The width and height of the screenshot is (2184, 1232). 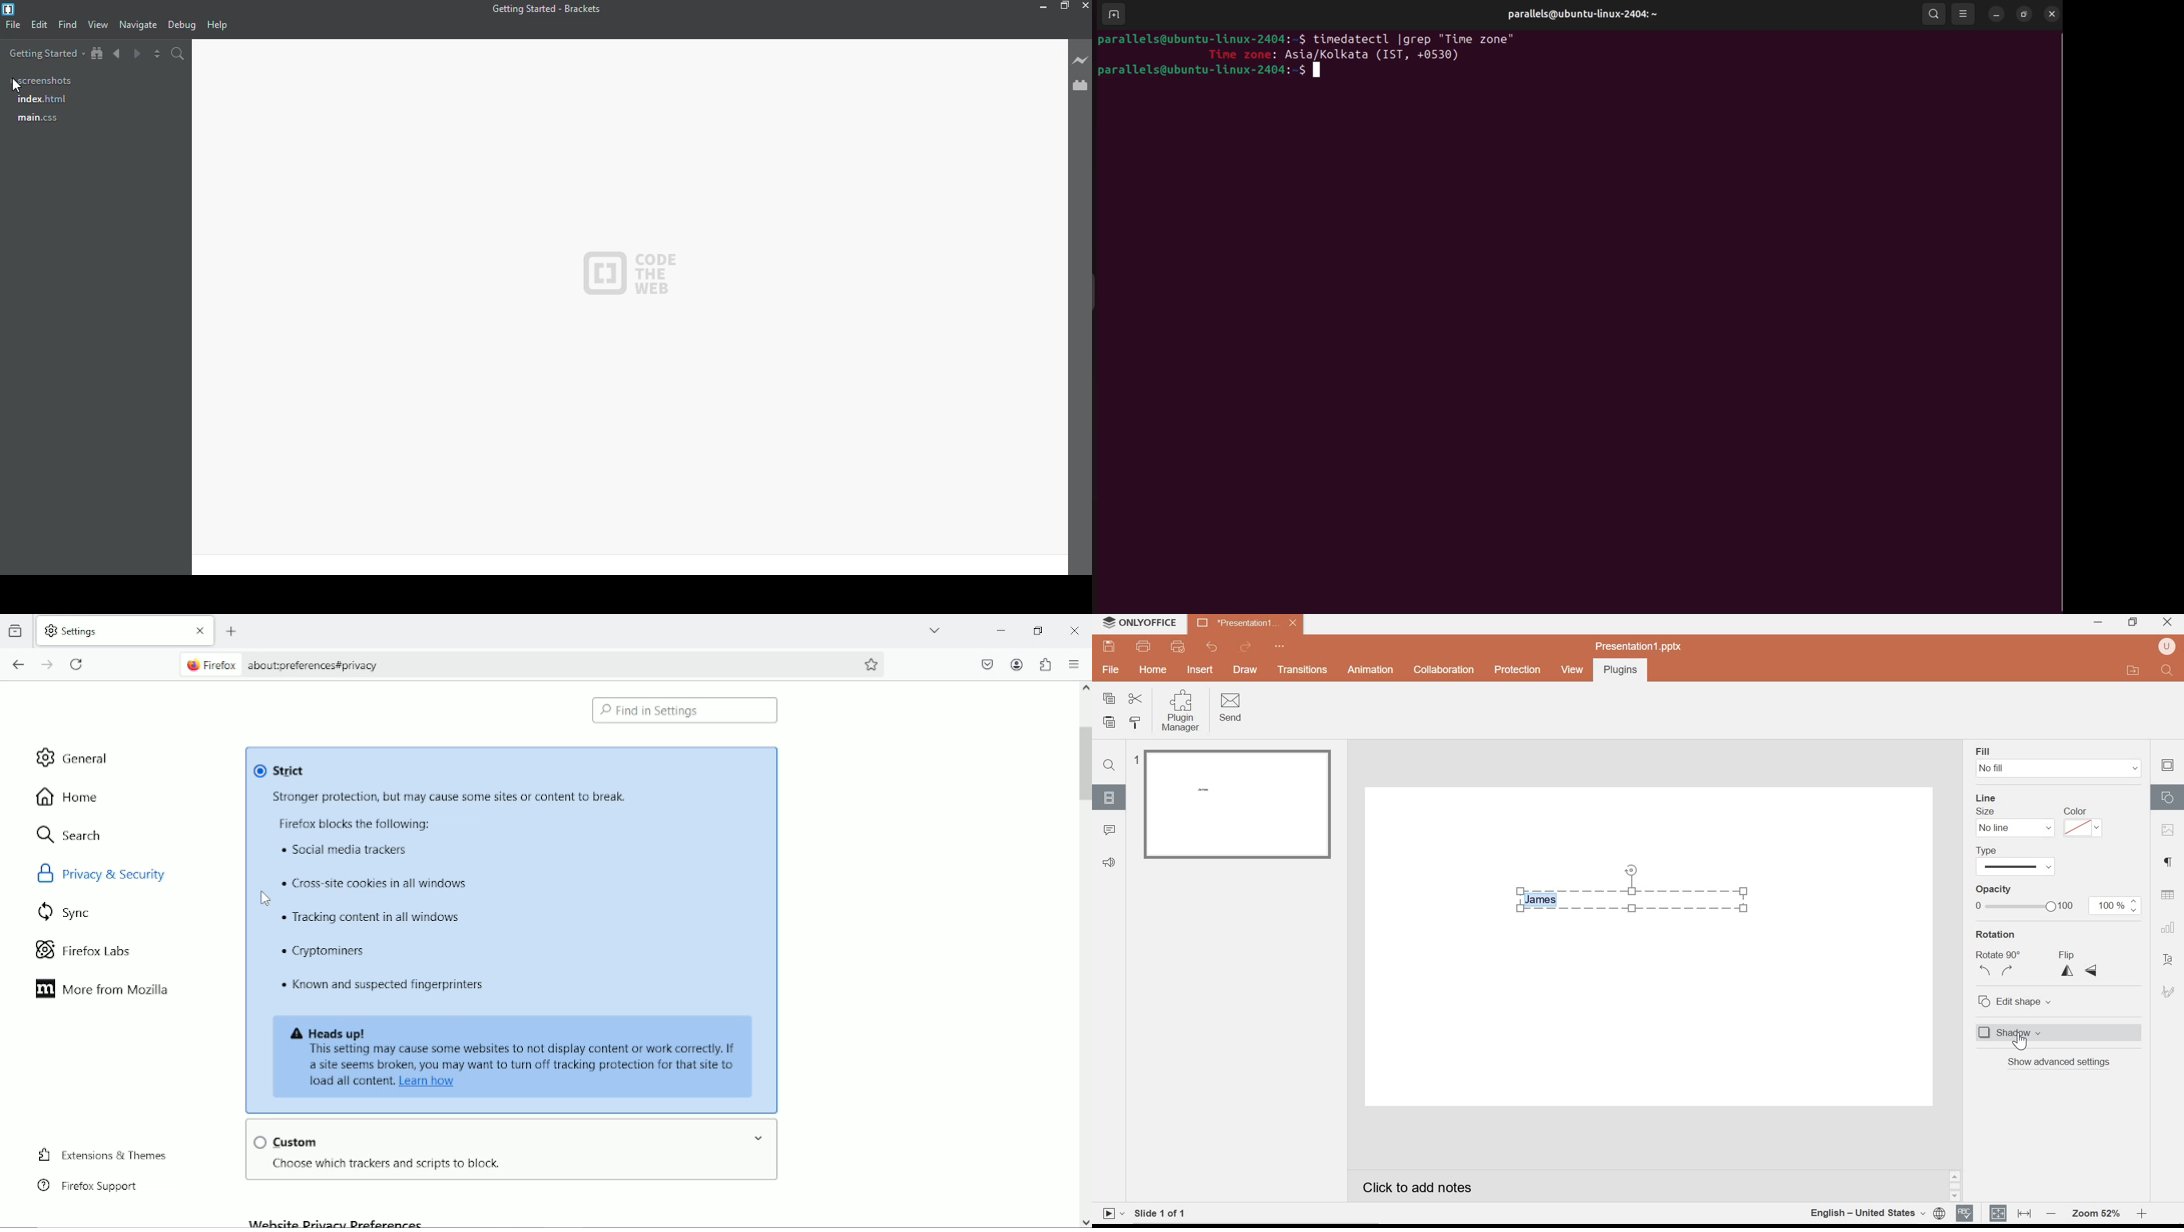 I want to click on text, so click(x=392, y=1164).